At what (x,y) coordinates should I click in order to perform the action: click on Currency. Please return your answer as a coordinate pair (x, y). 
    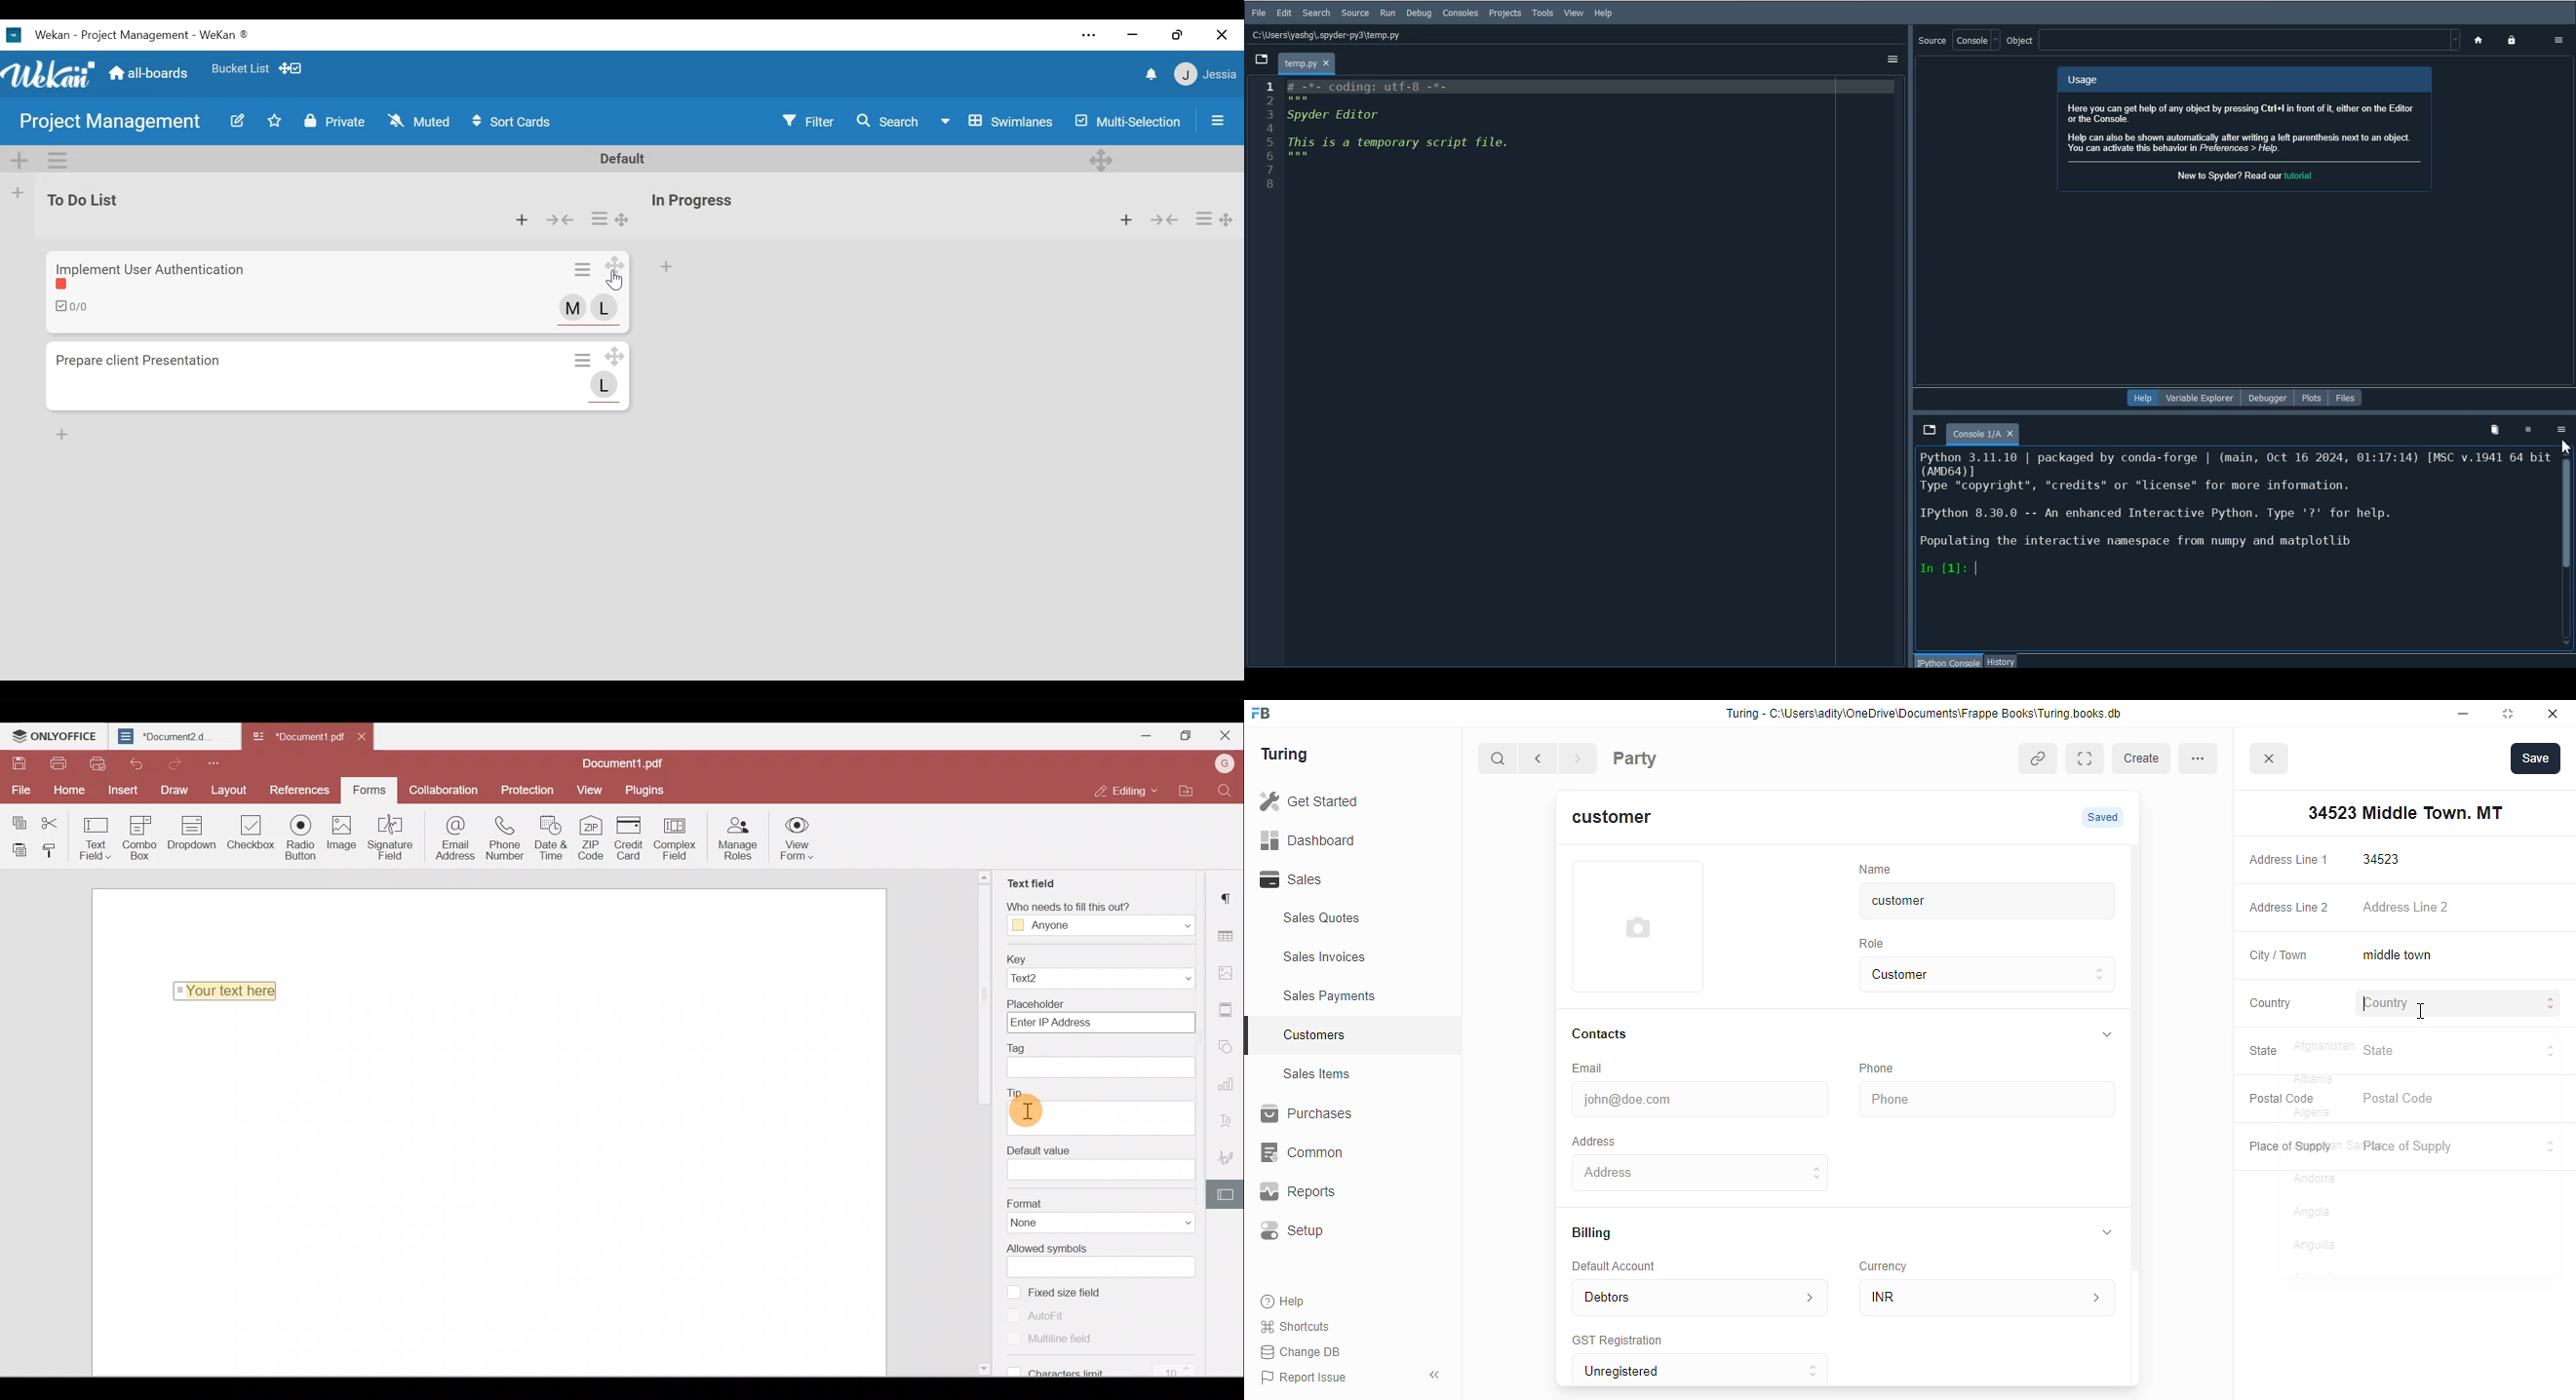
    Looking at the image, I should click on (1892, 1262).